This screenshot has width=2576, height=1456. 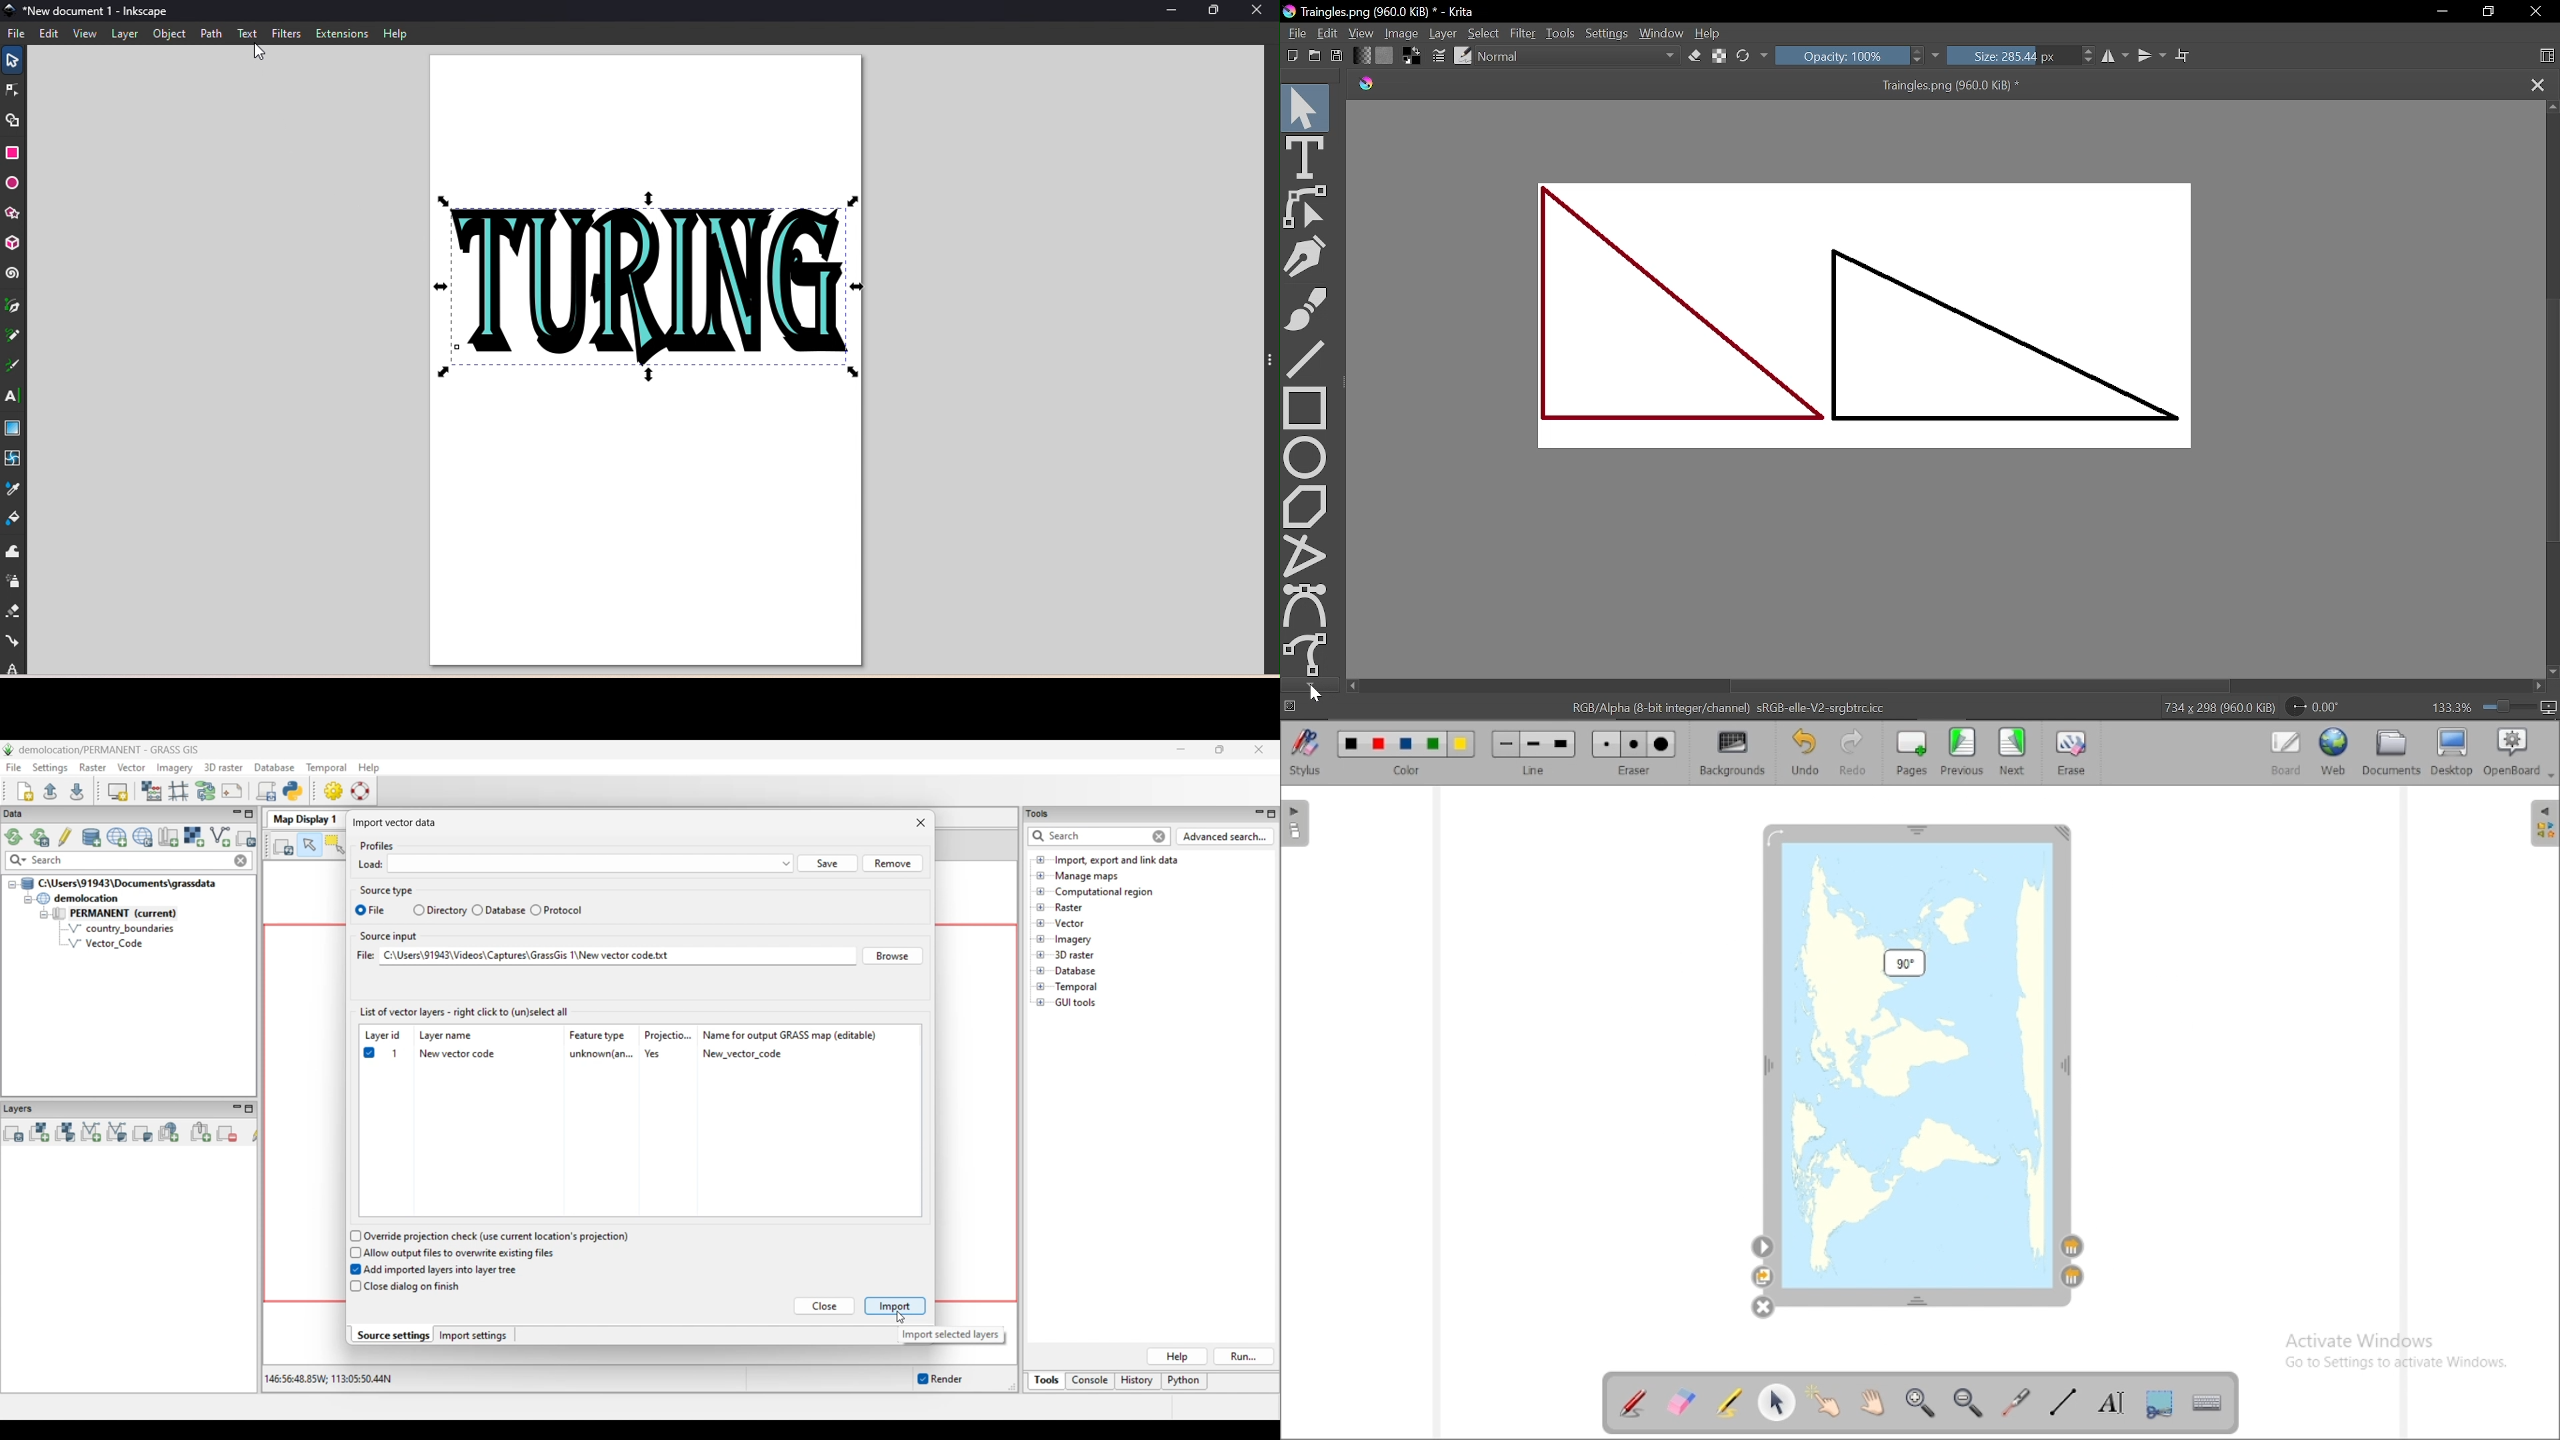 I want to click on Text tool, so click(x=11, y=395).